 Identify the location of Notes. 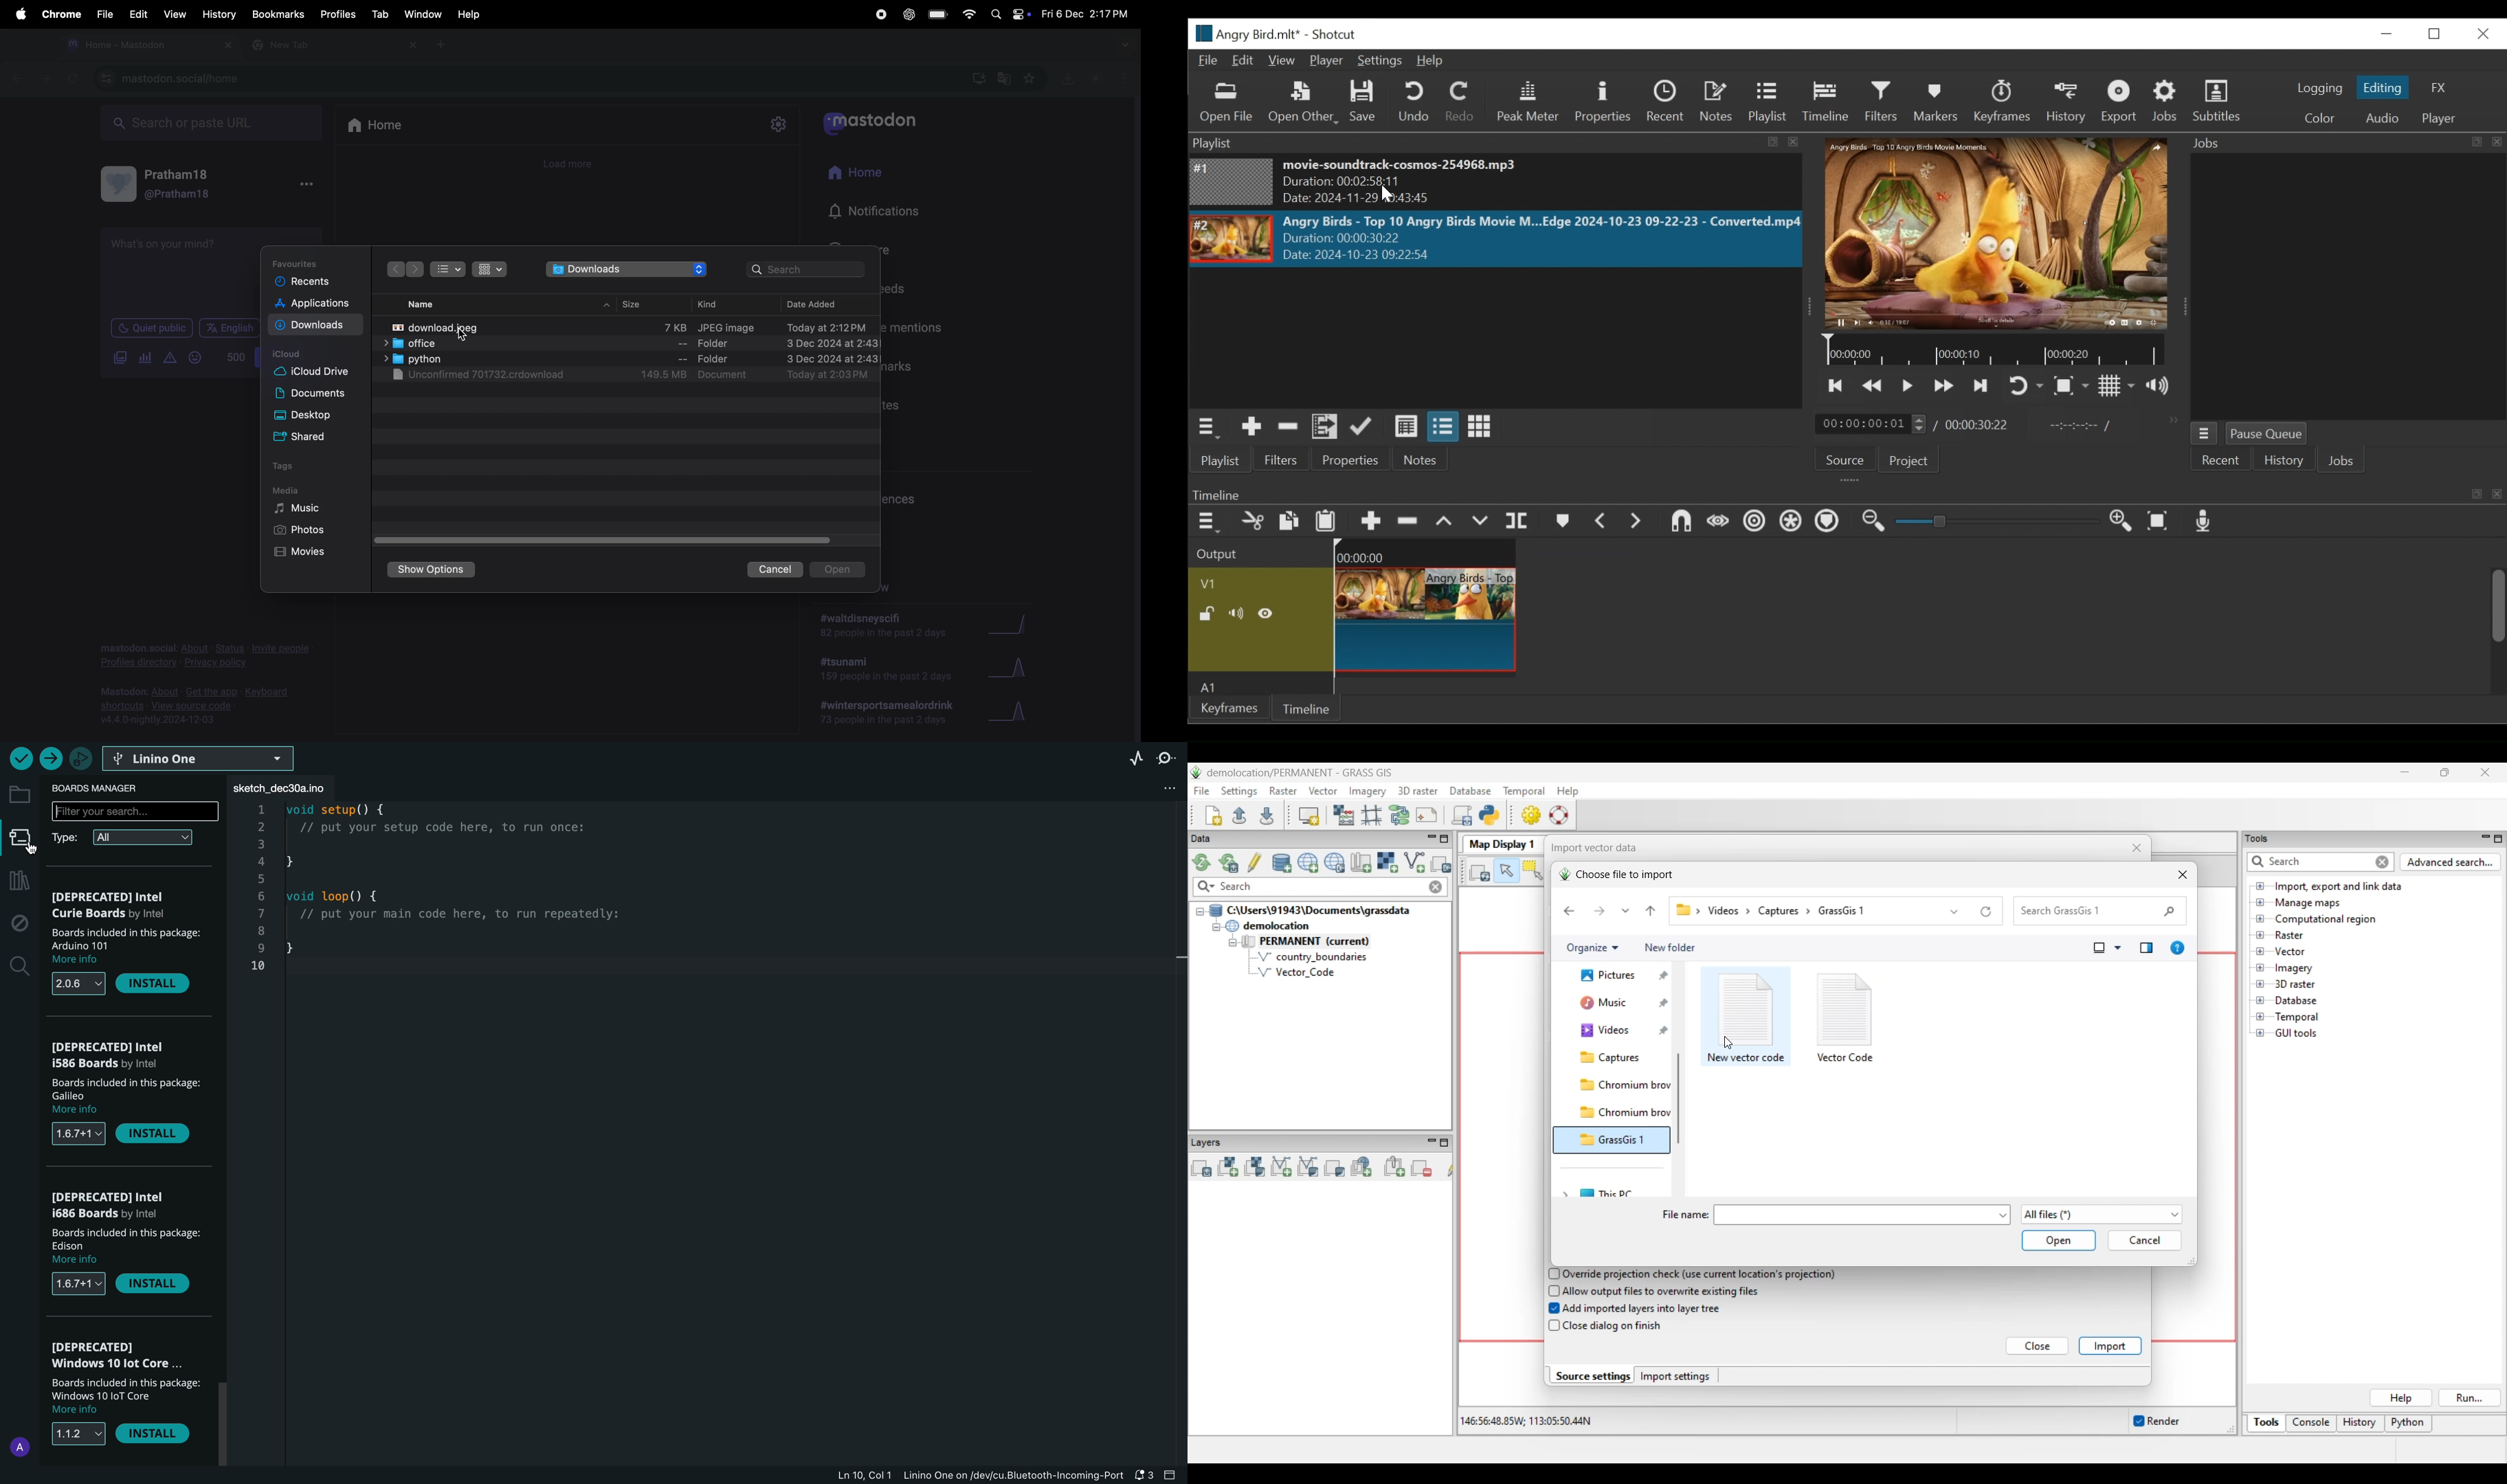
(1715, 101).